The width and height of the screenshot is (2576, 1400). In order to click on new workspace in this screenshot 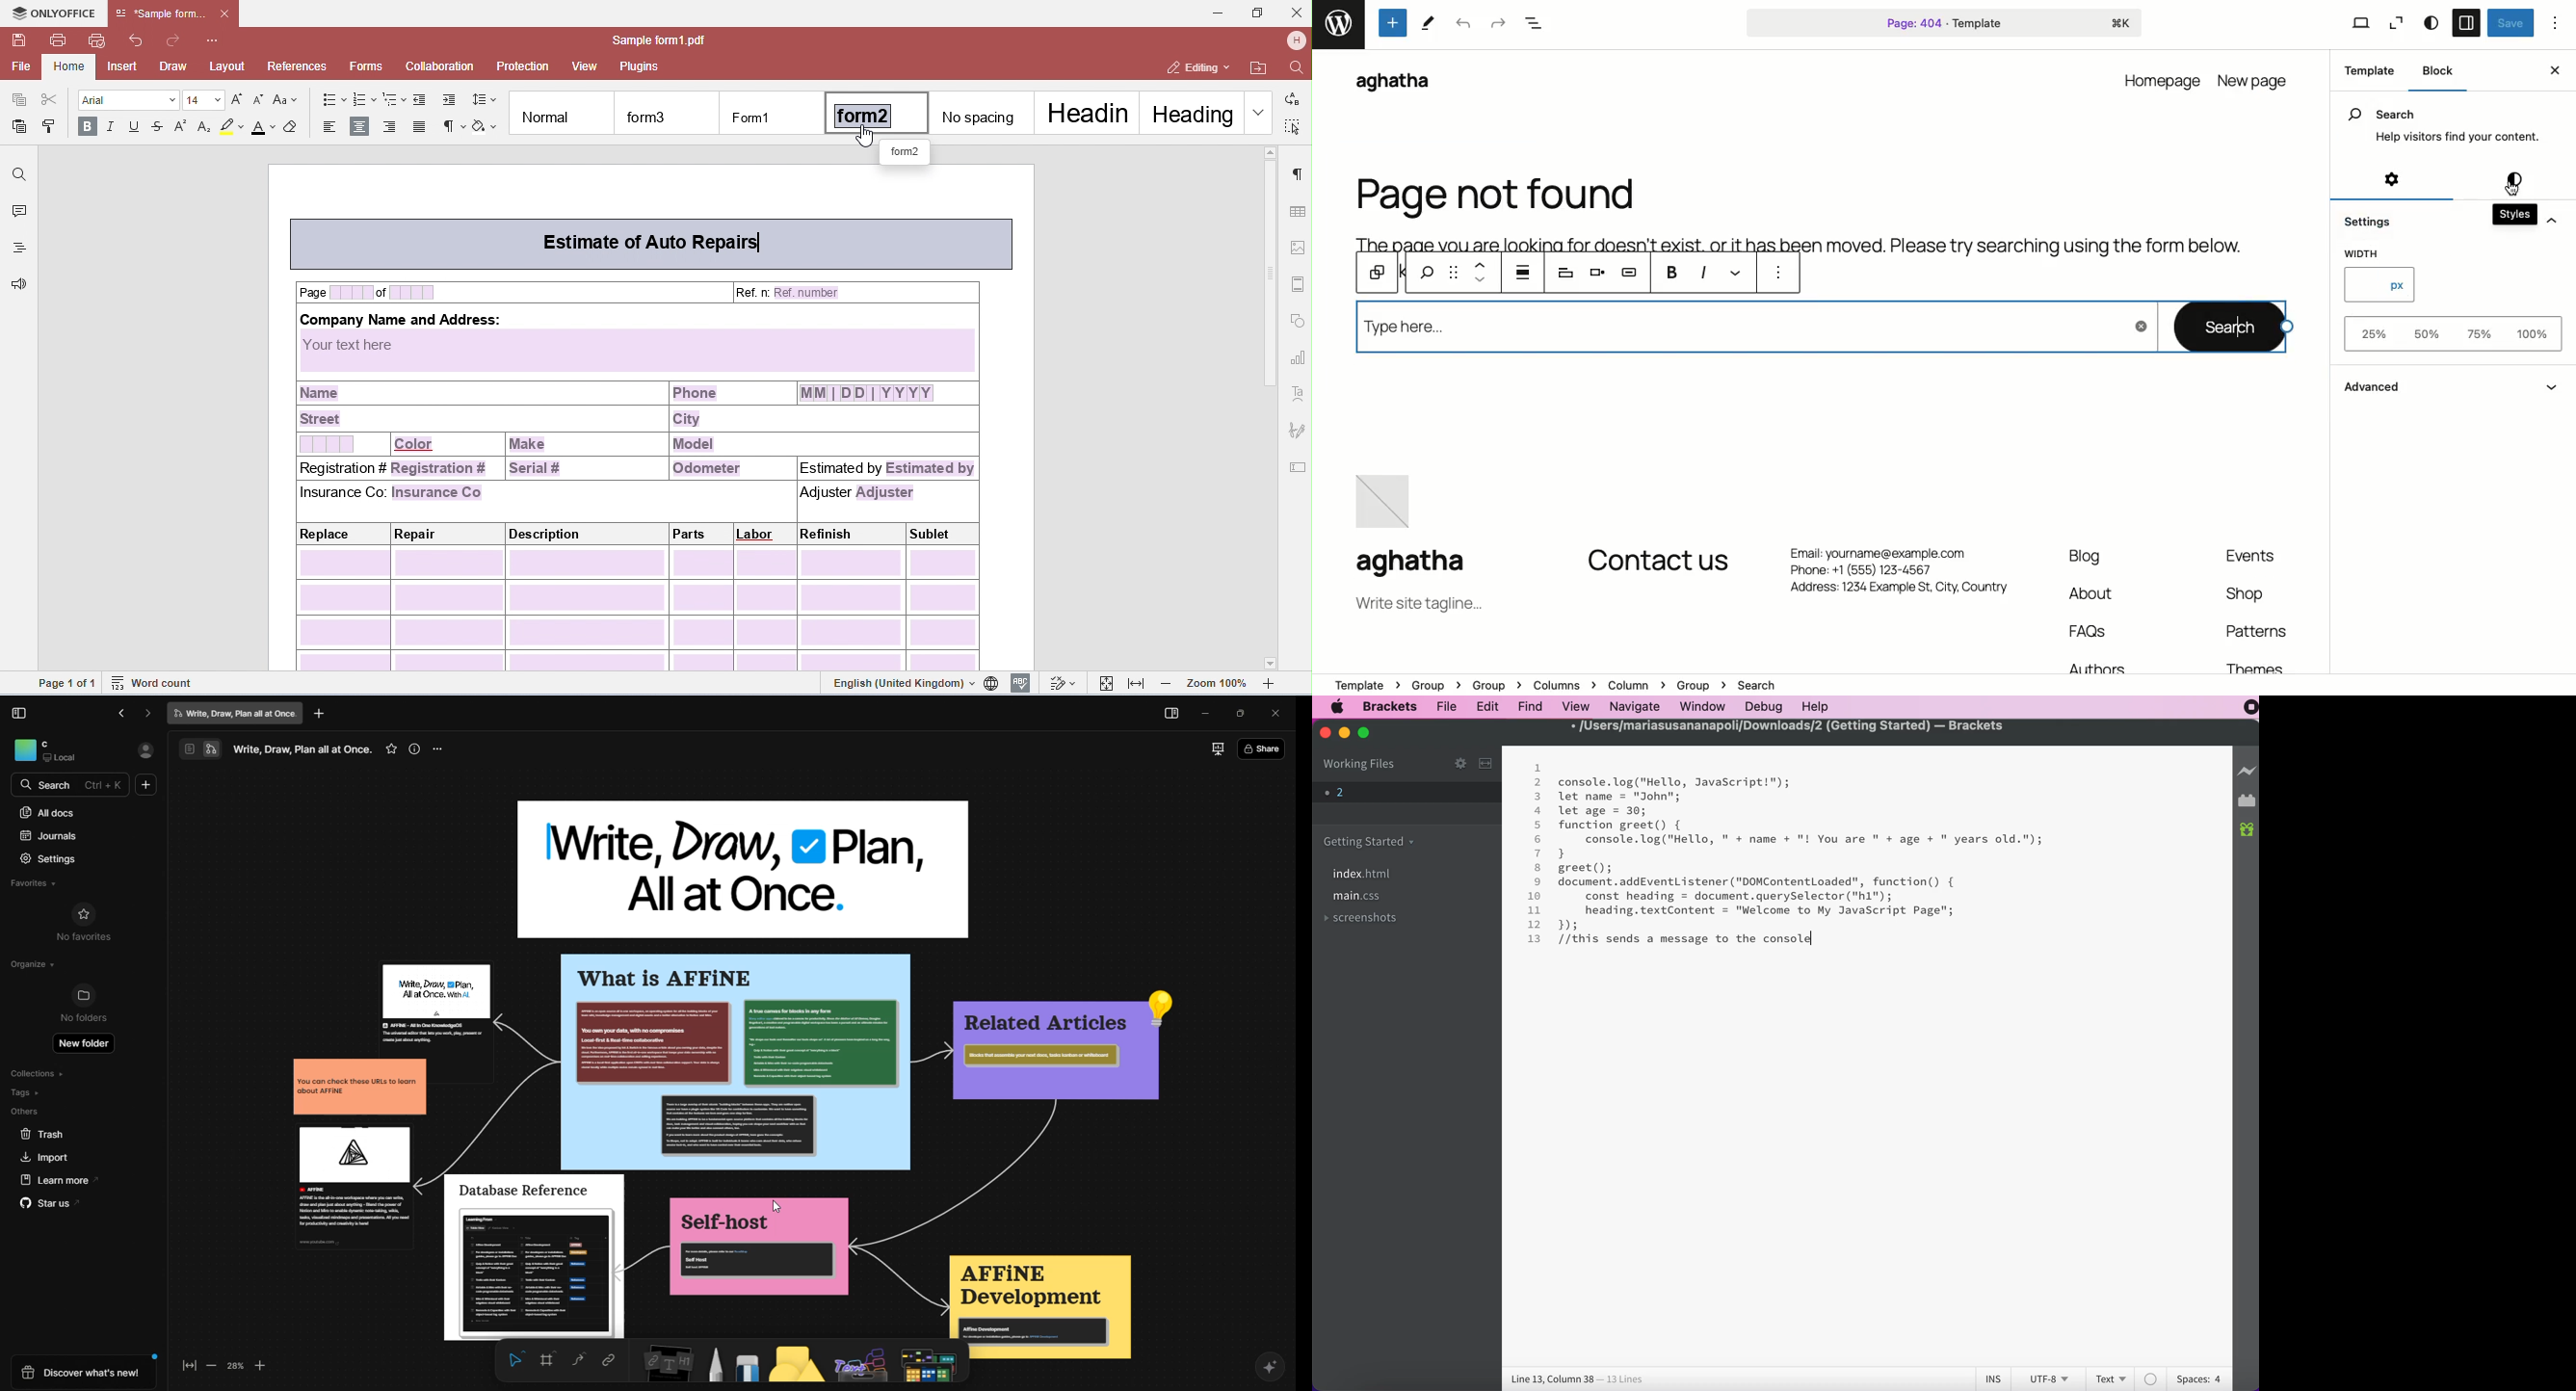, I will do `click(716, 1063)`.